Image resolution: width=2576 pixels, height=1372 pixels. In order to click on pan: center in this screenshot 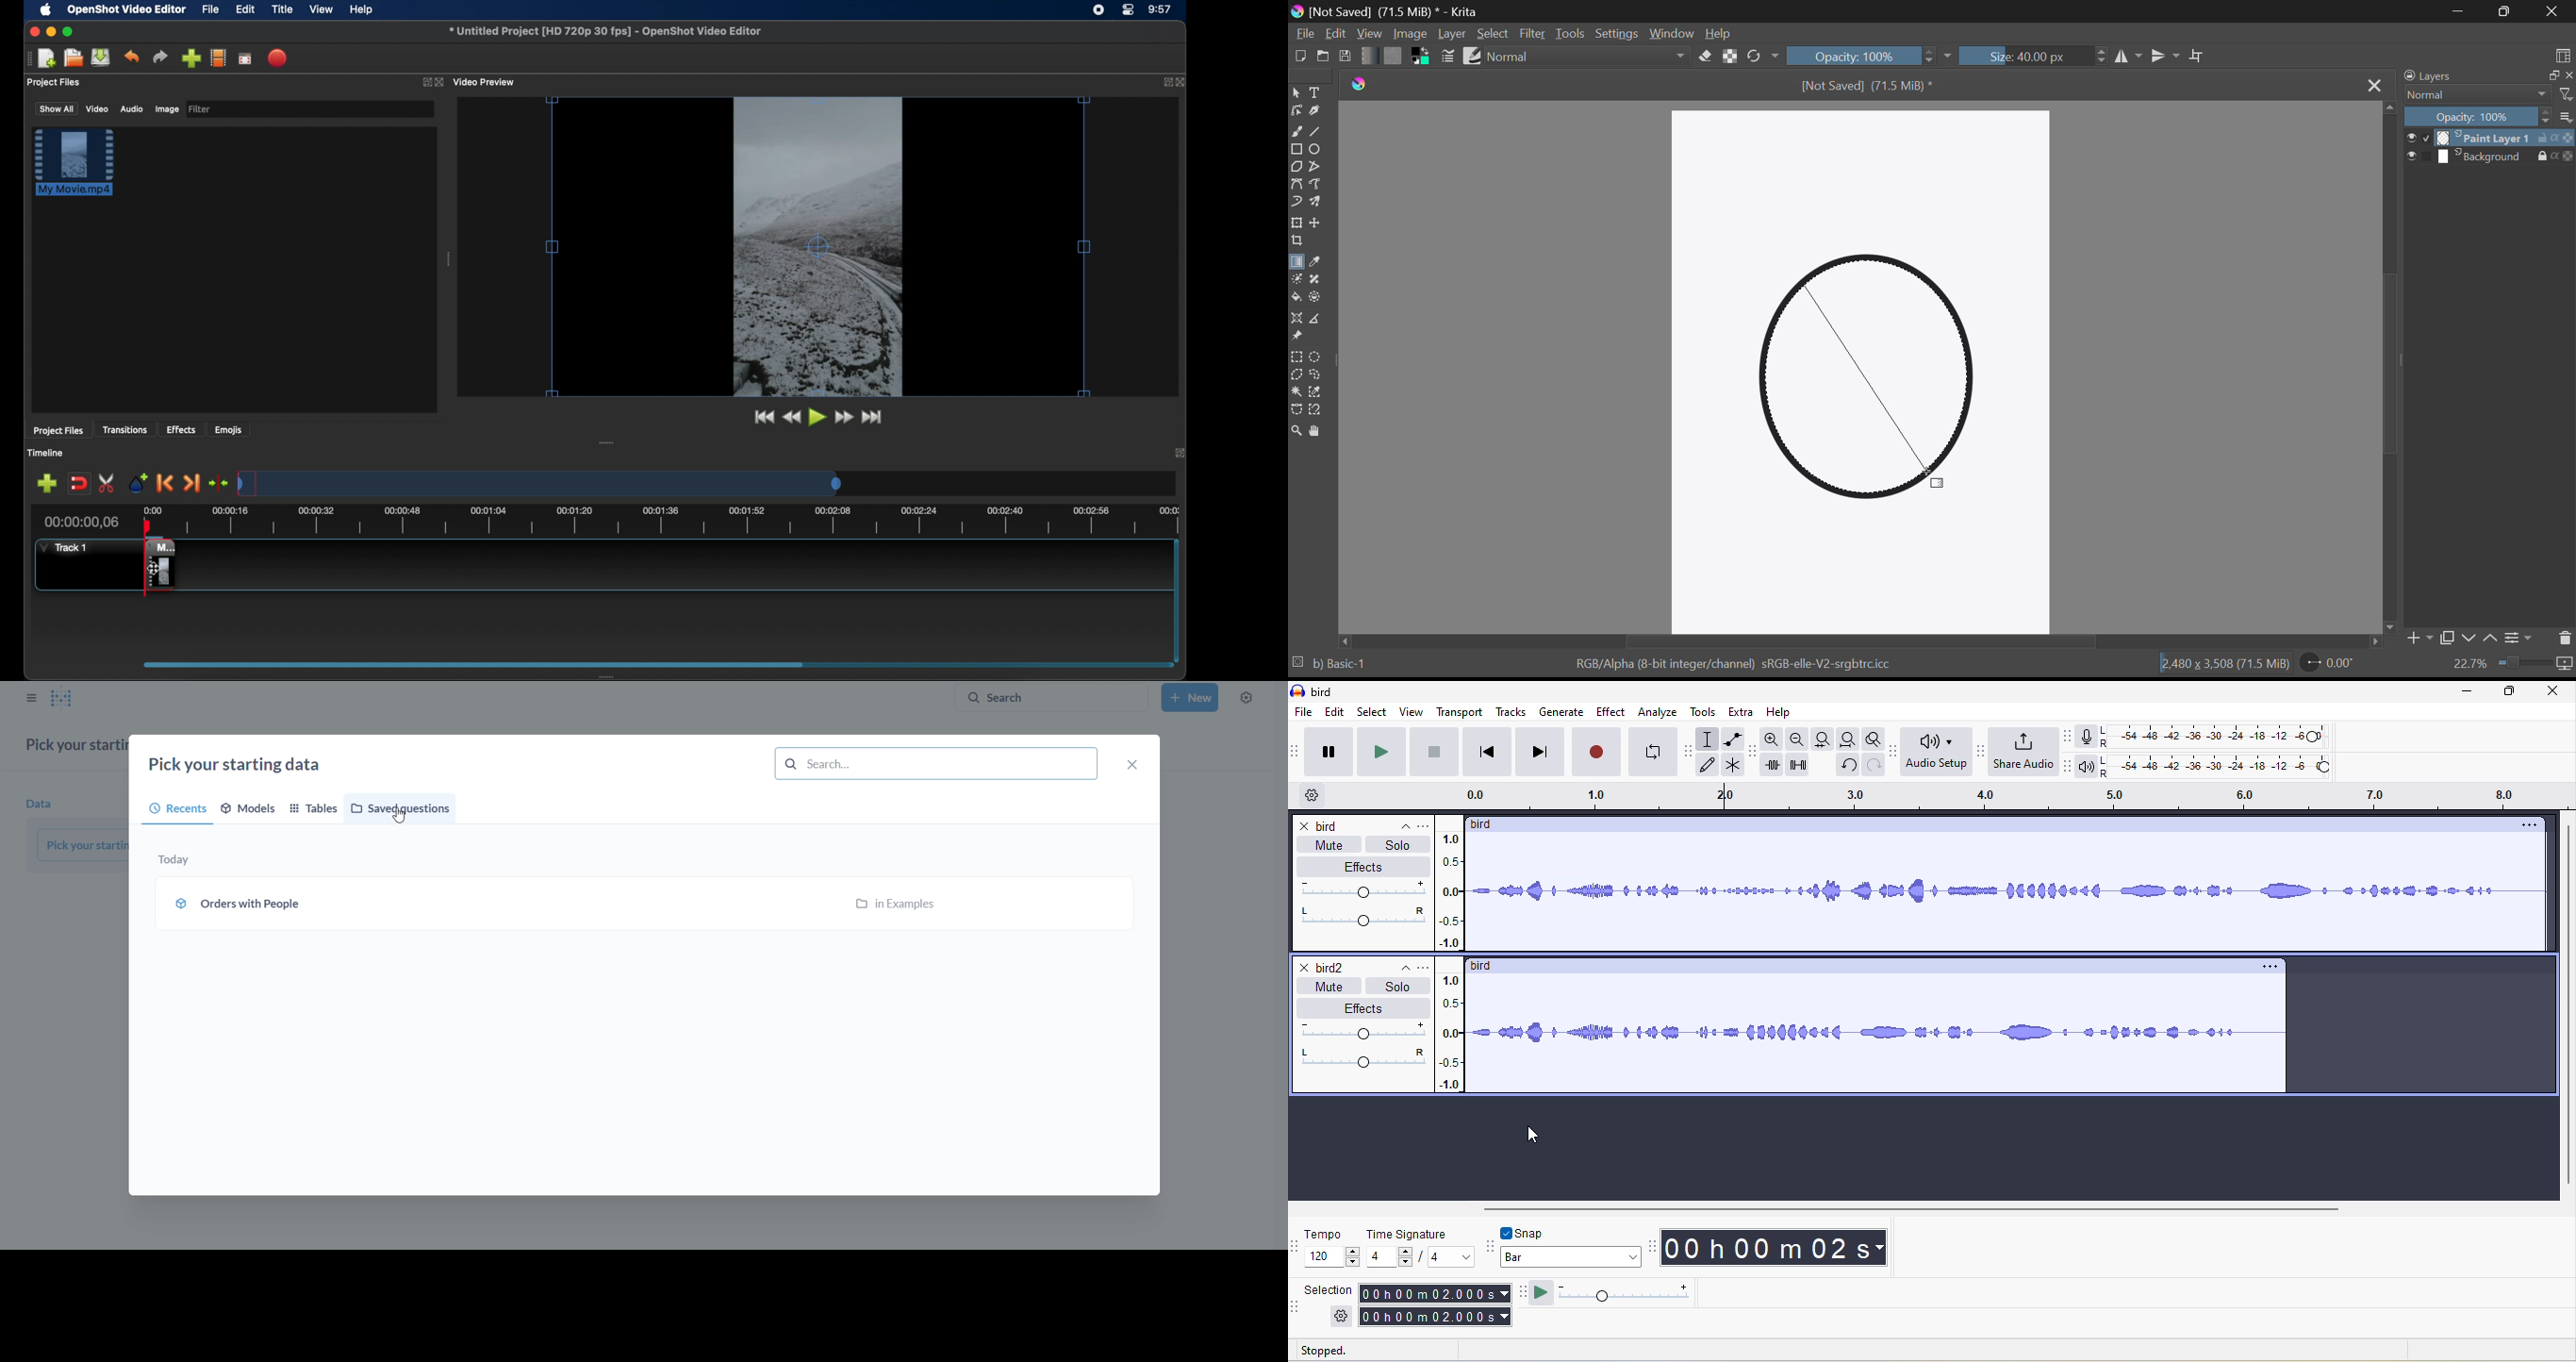, I will do `click(1361, 915)`.